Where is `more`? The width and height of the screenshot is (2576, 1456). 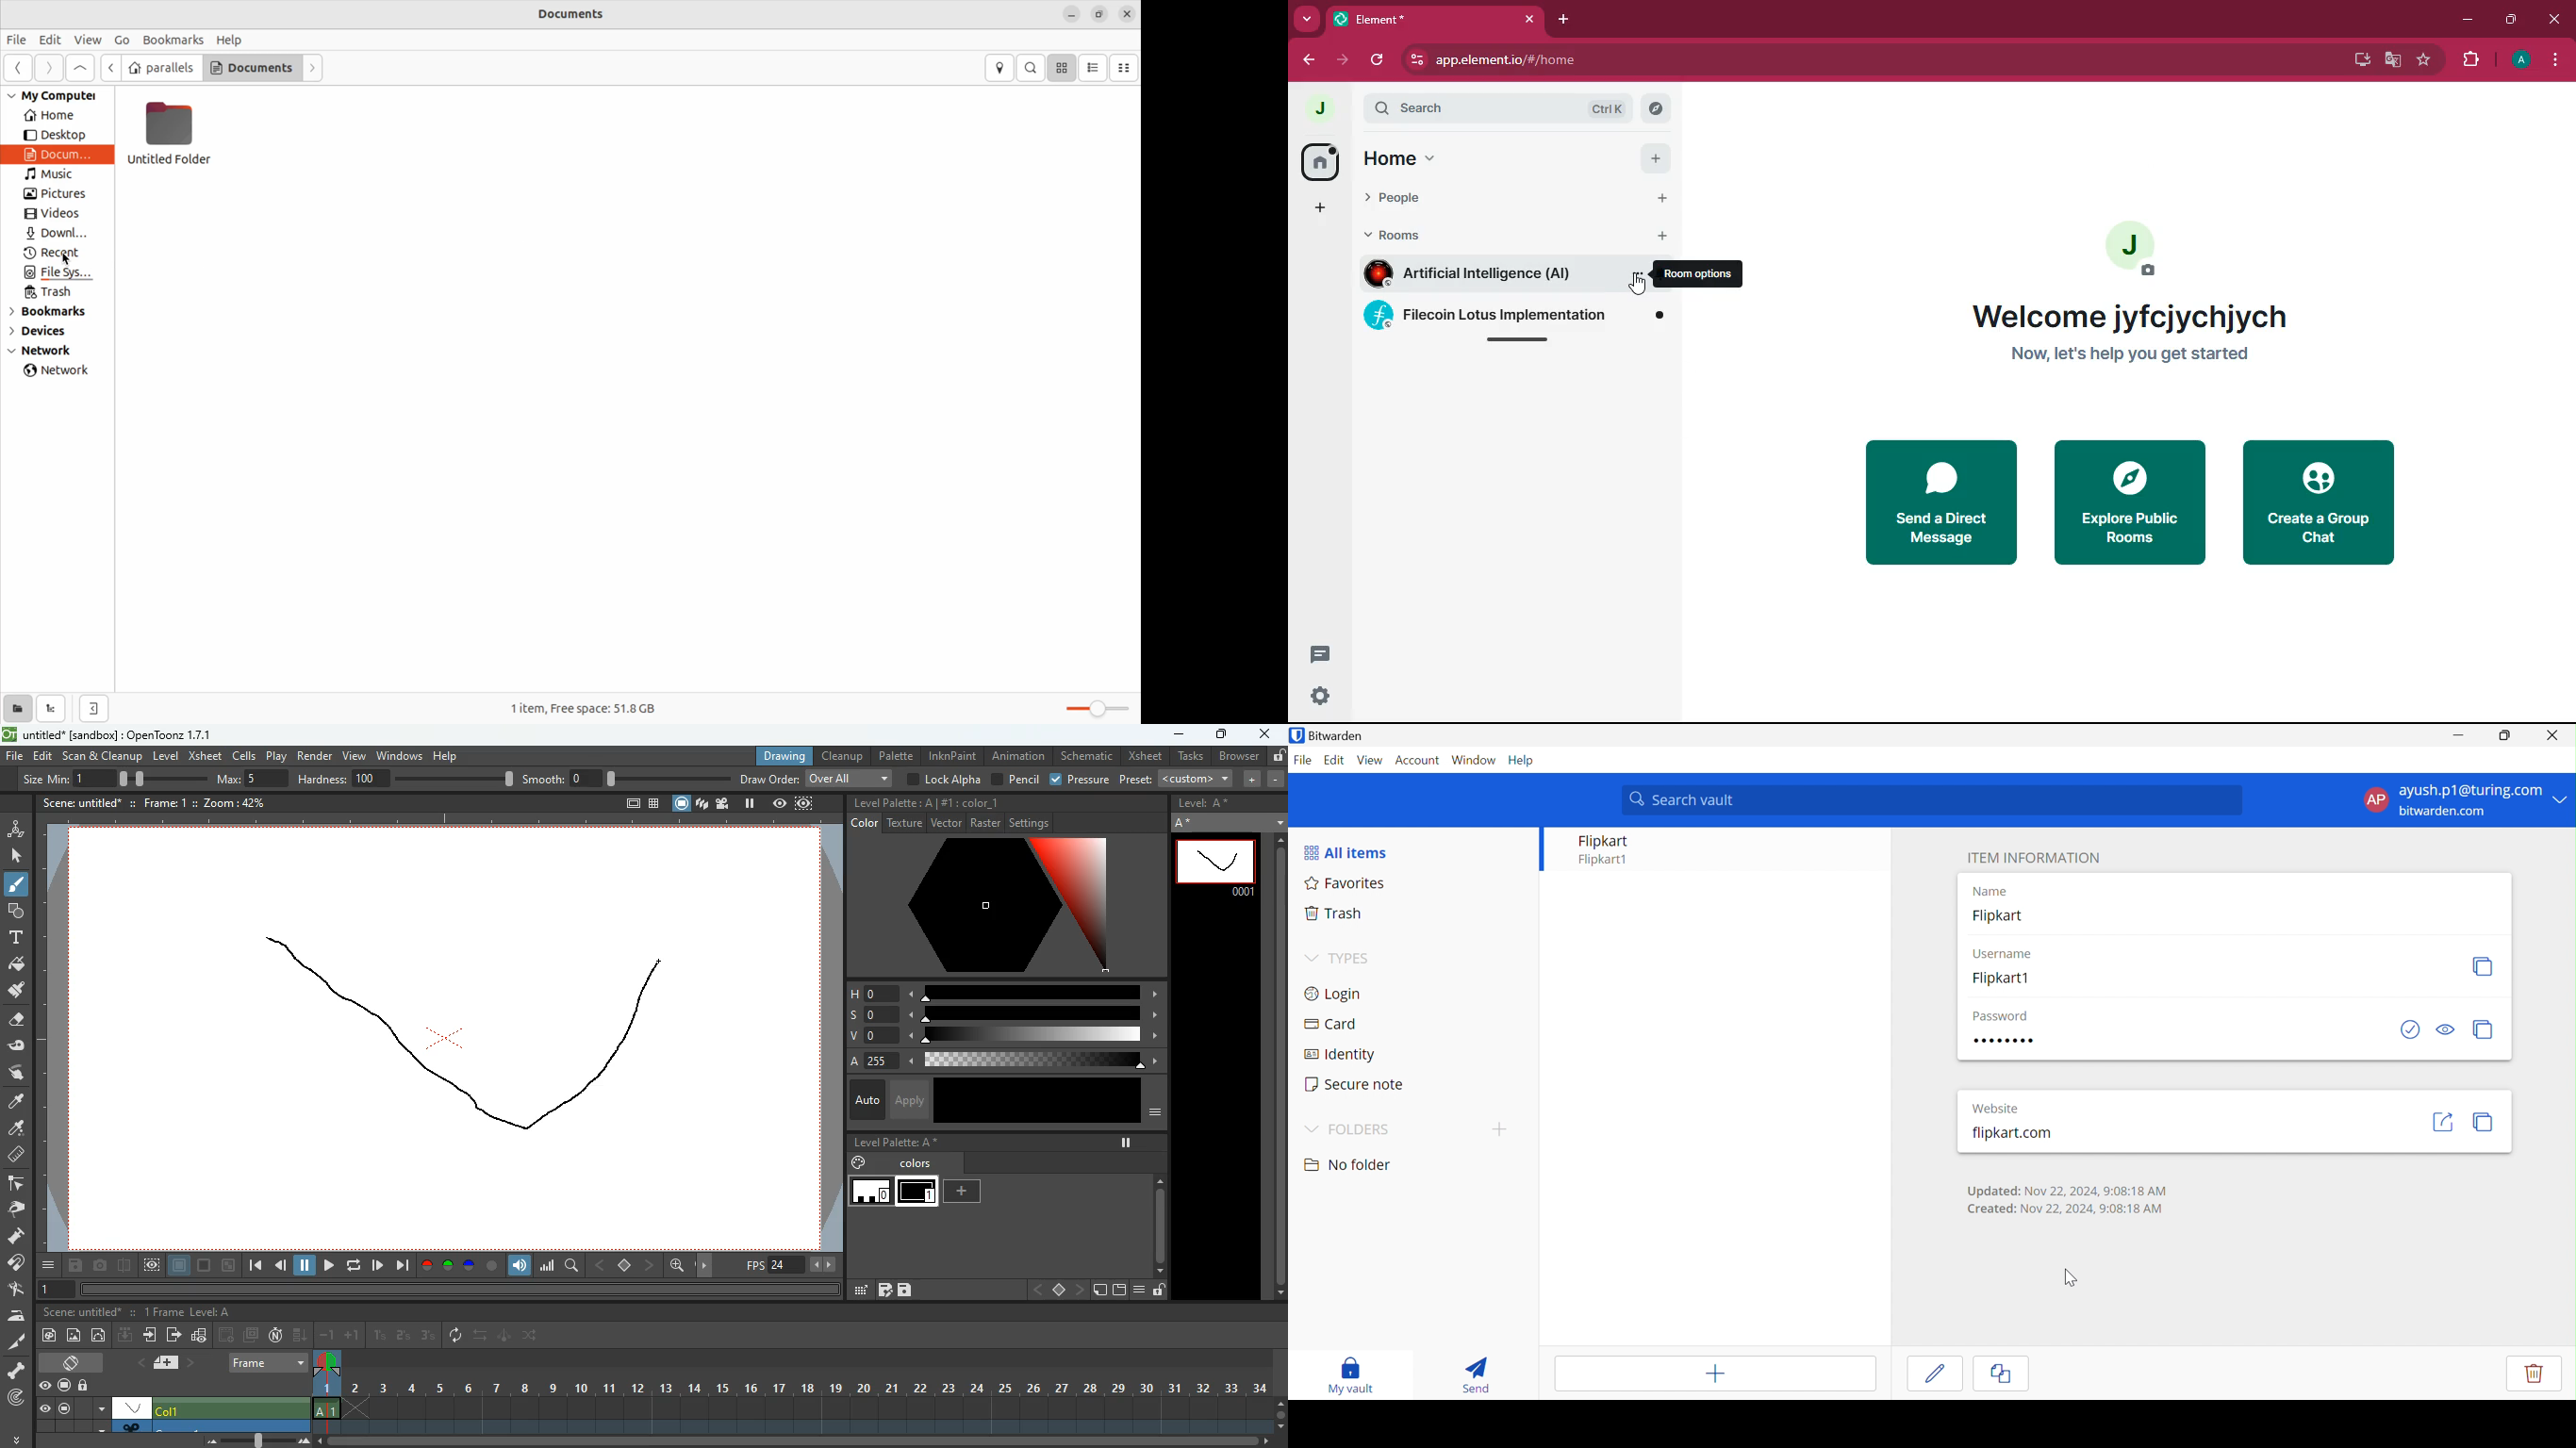
more is located at coordinates (1308, 21).